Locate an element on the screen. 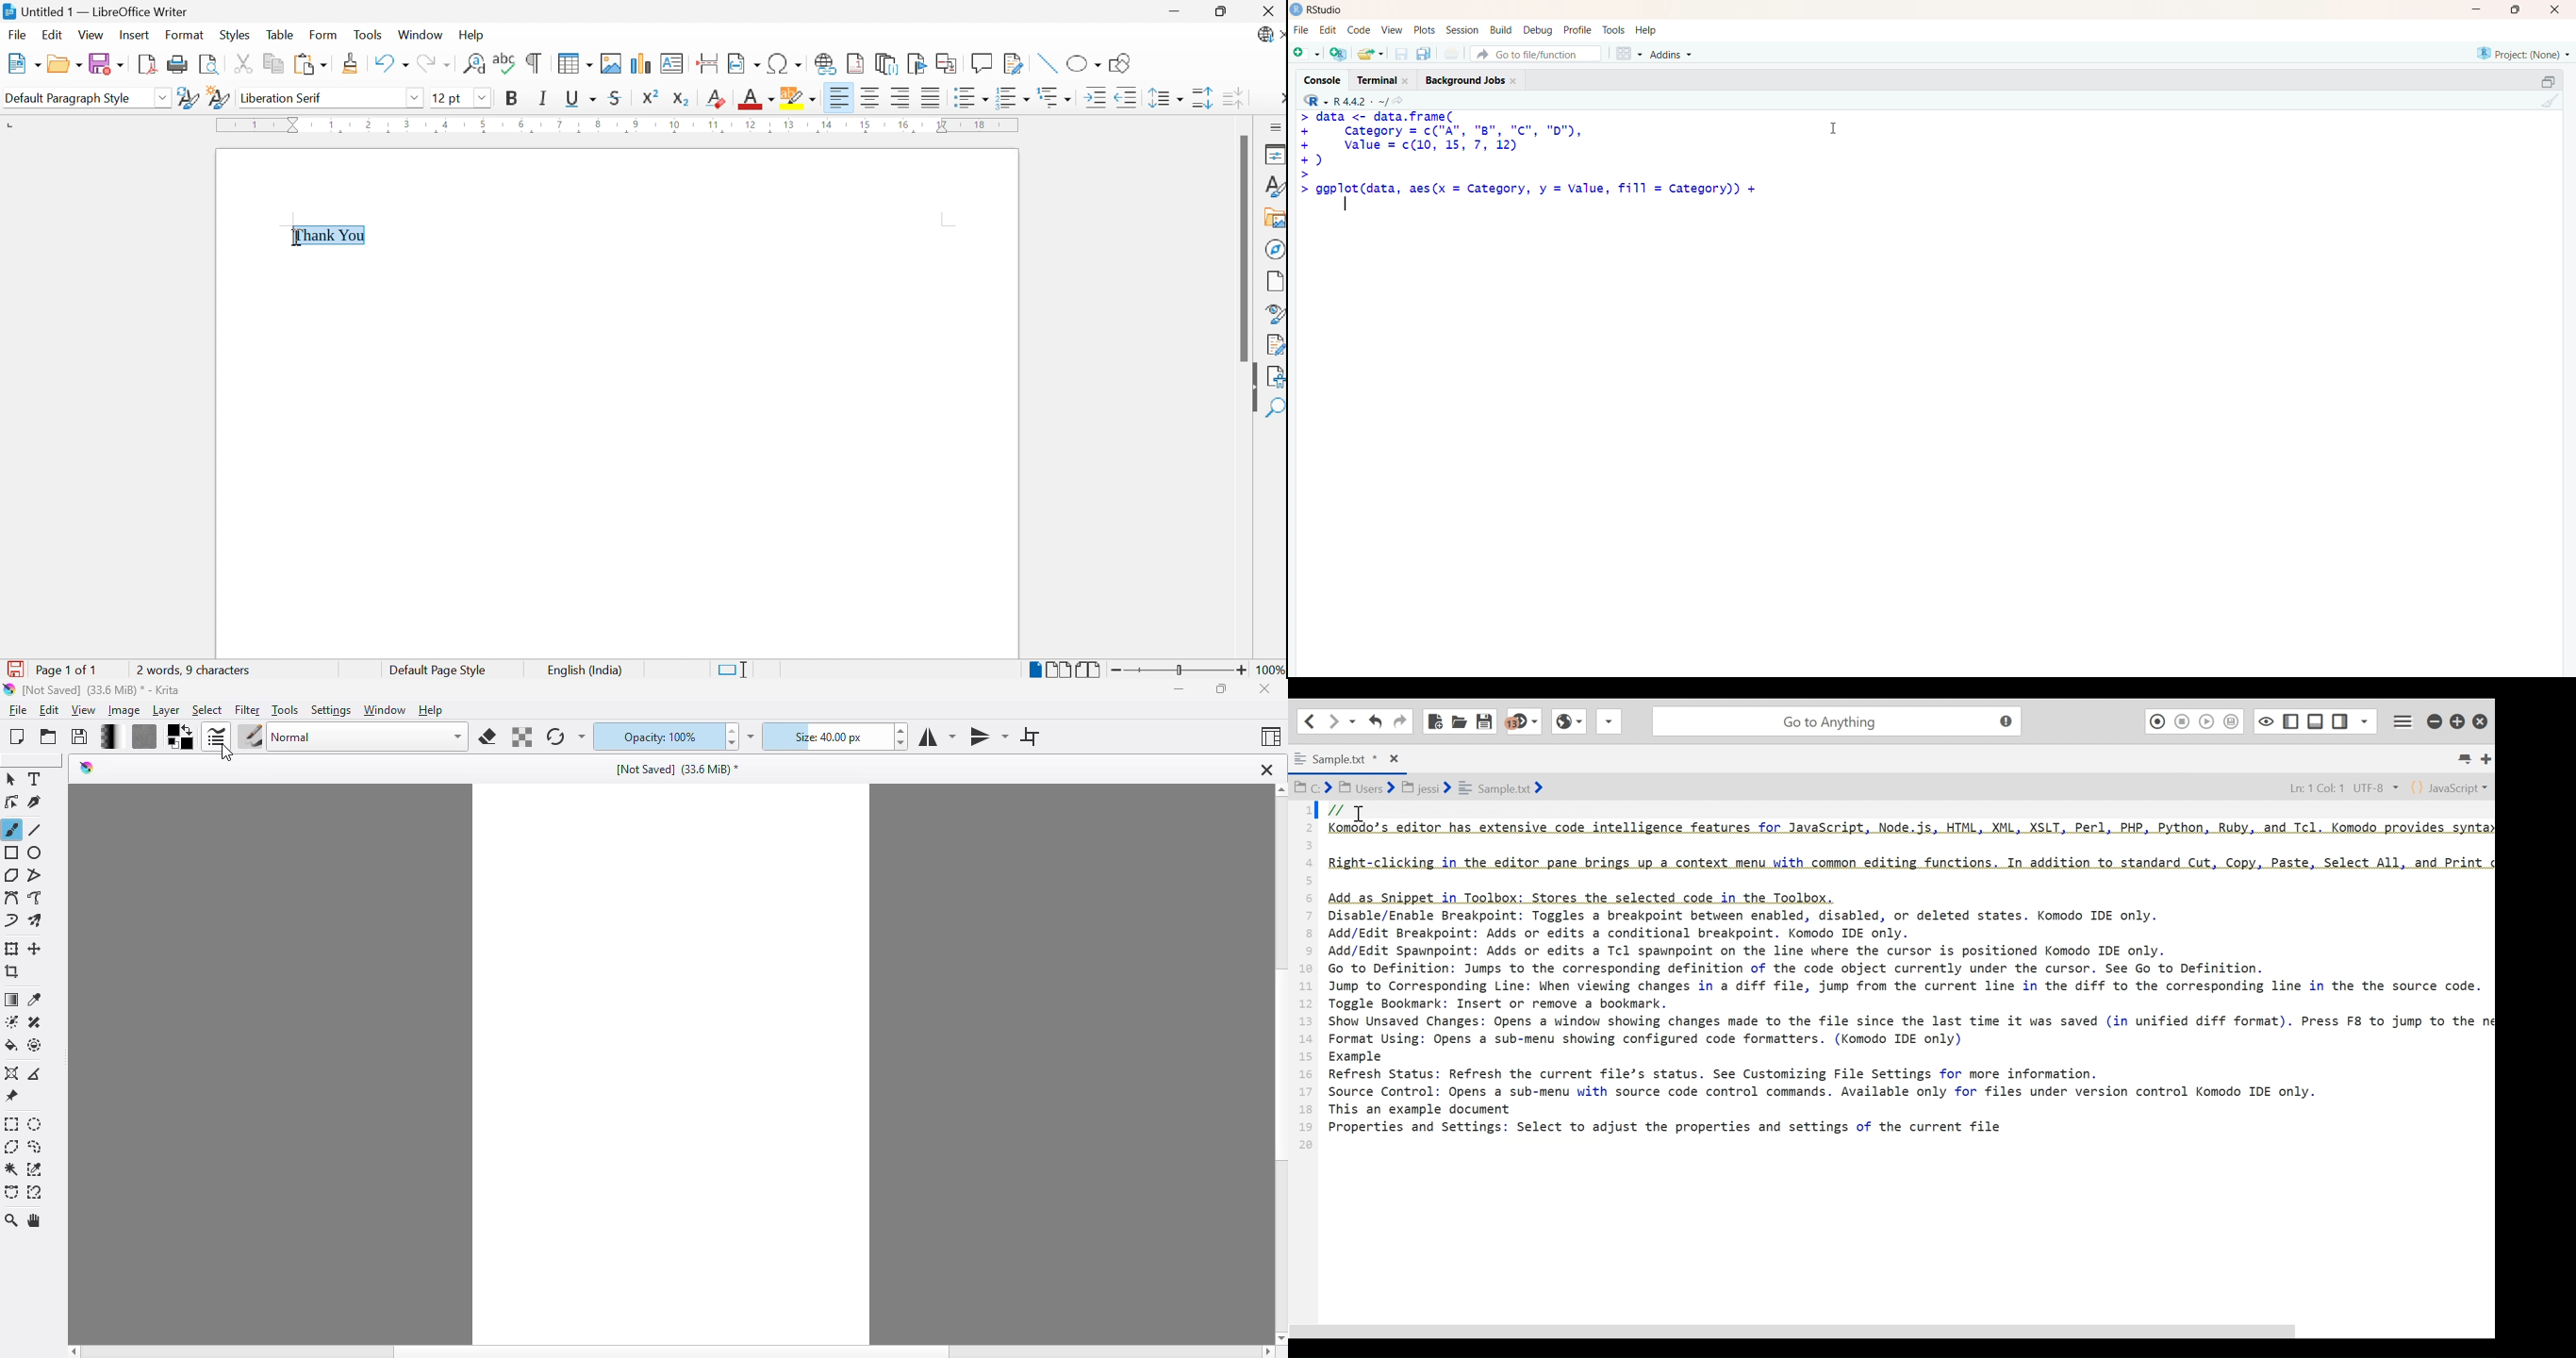 Image resolution: width=2576 pixels, height=1372 pixels. help is located at coordinates (1648, 30).